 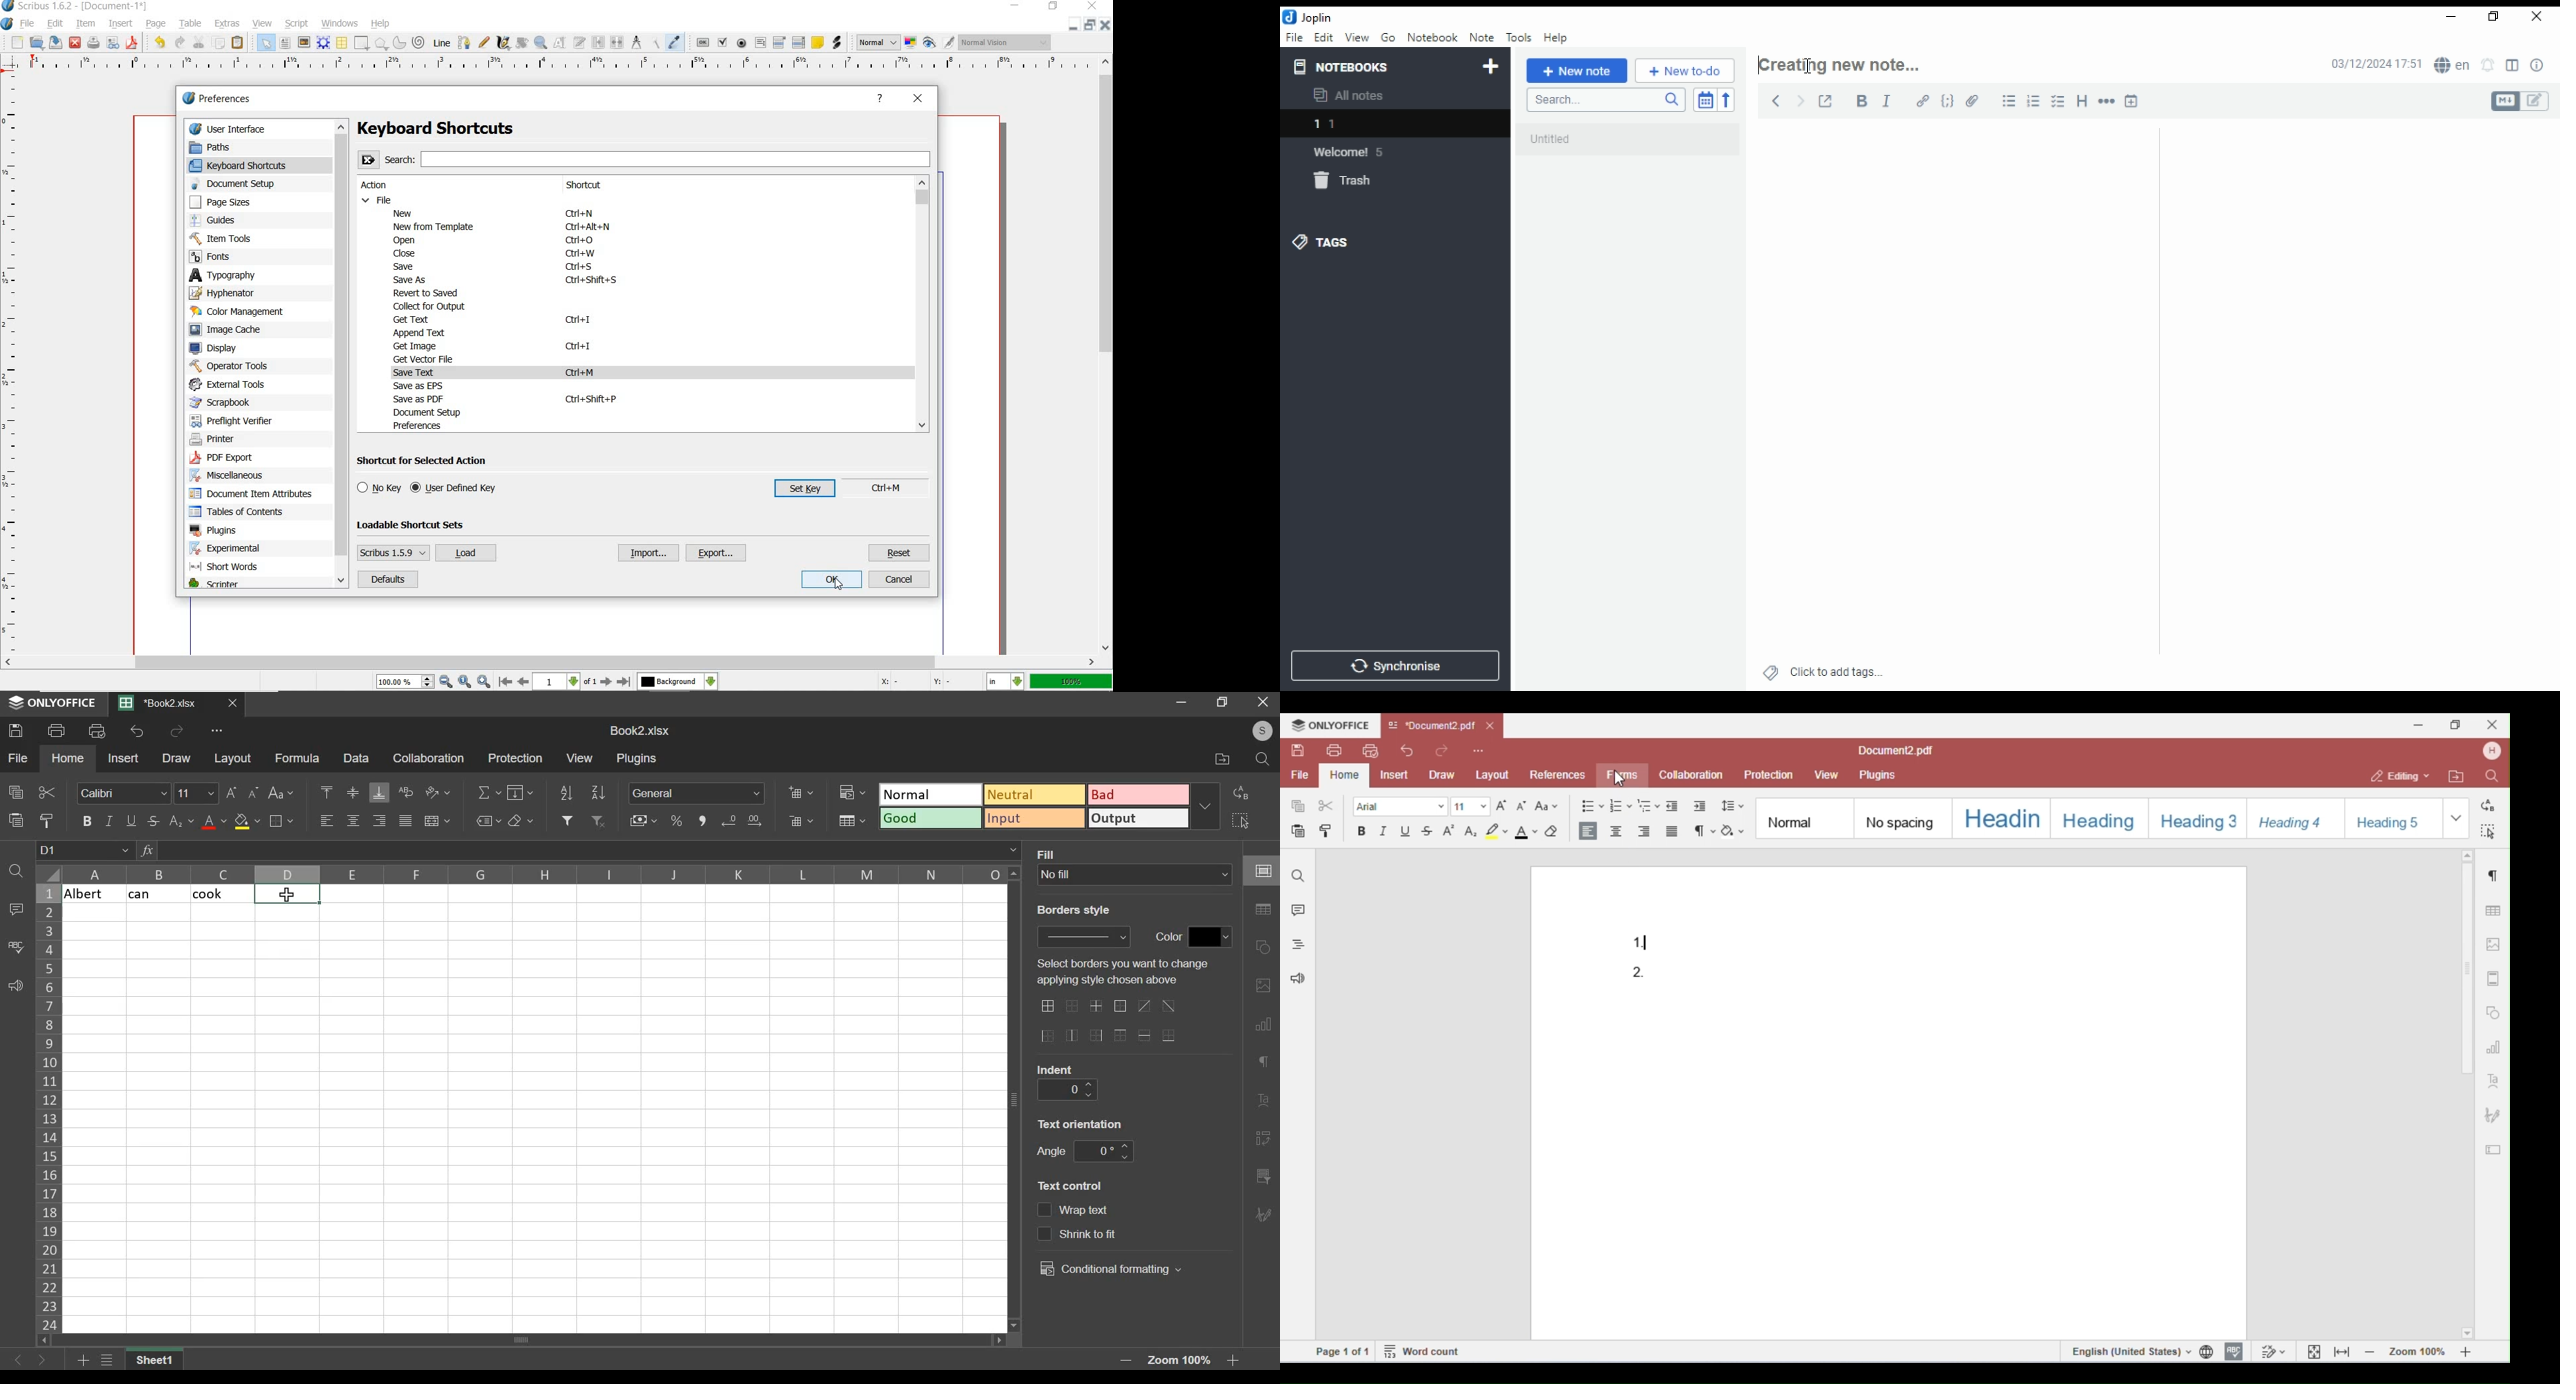 I want to click on synchronize, so click(x=1395, y=666).